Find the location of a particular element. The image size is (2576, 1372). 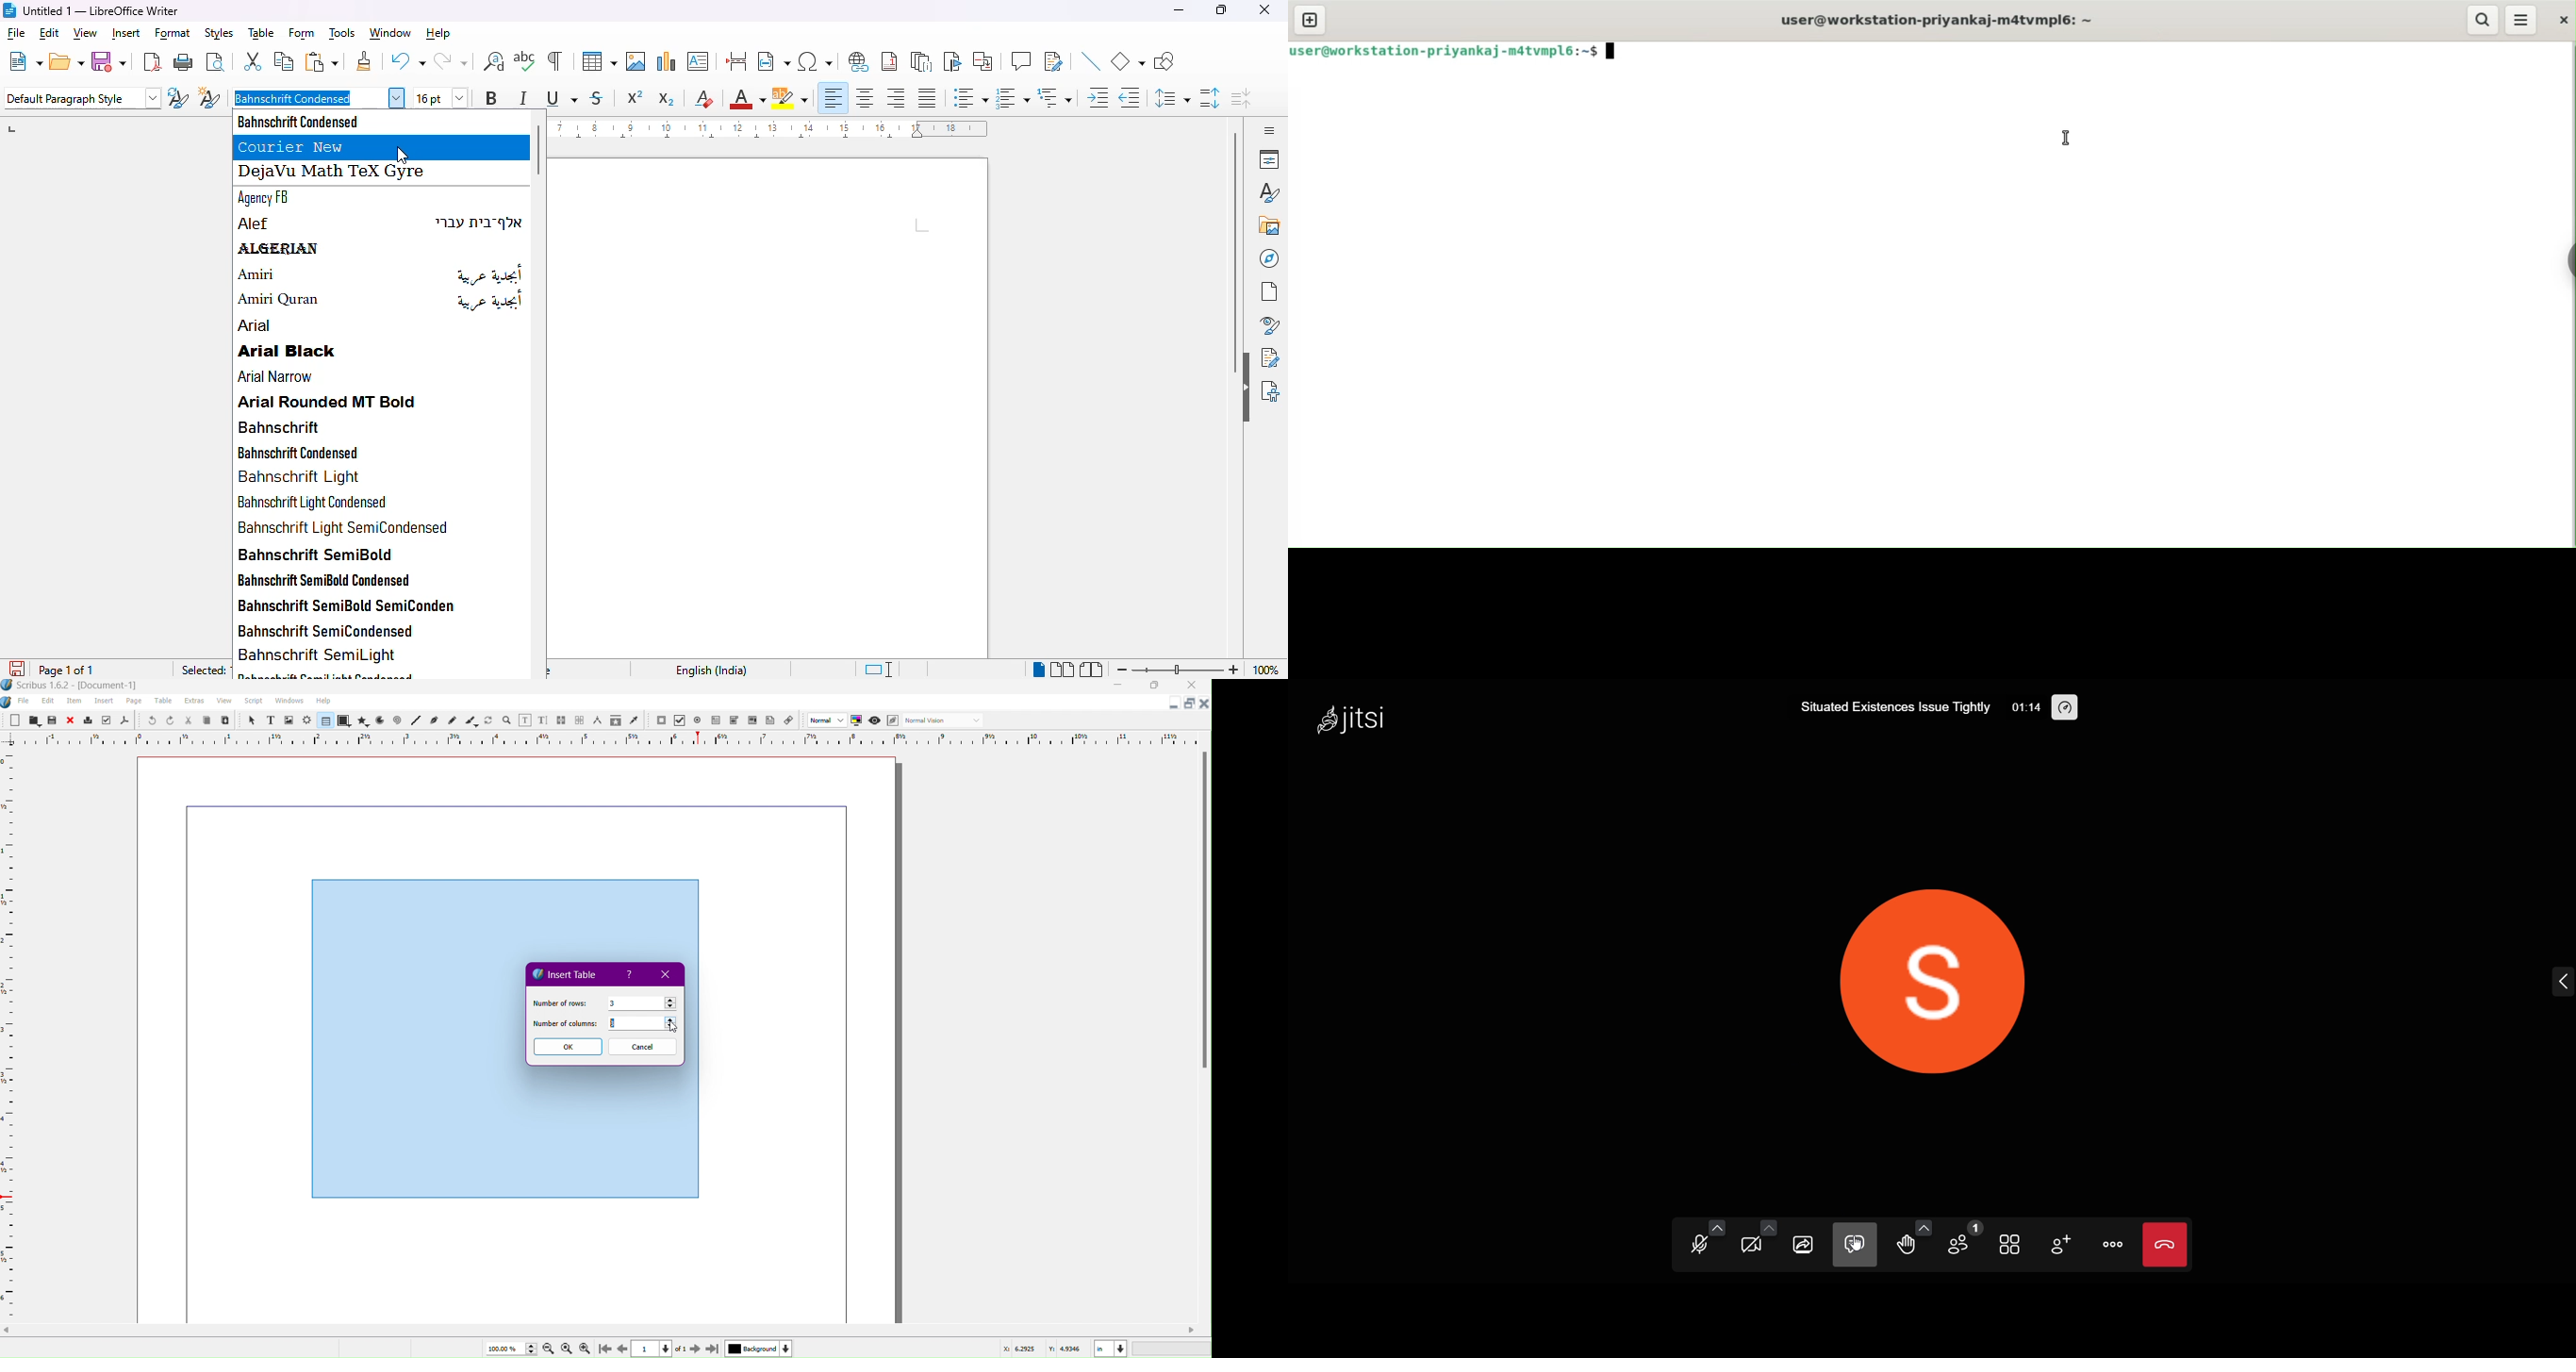

bahnschrift light condensed is located at coordinates (312, 501).